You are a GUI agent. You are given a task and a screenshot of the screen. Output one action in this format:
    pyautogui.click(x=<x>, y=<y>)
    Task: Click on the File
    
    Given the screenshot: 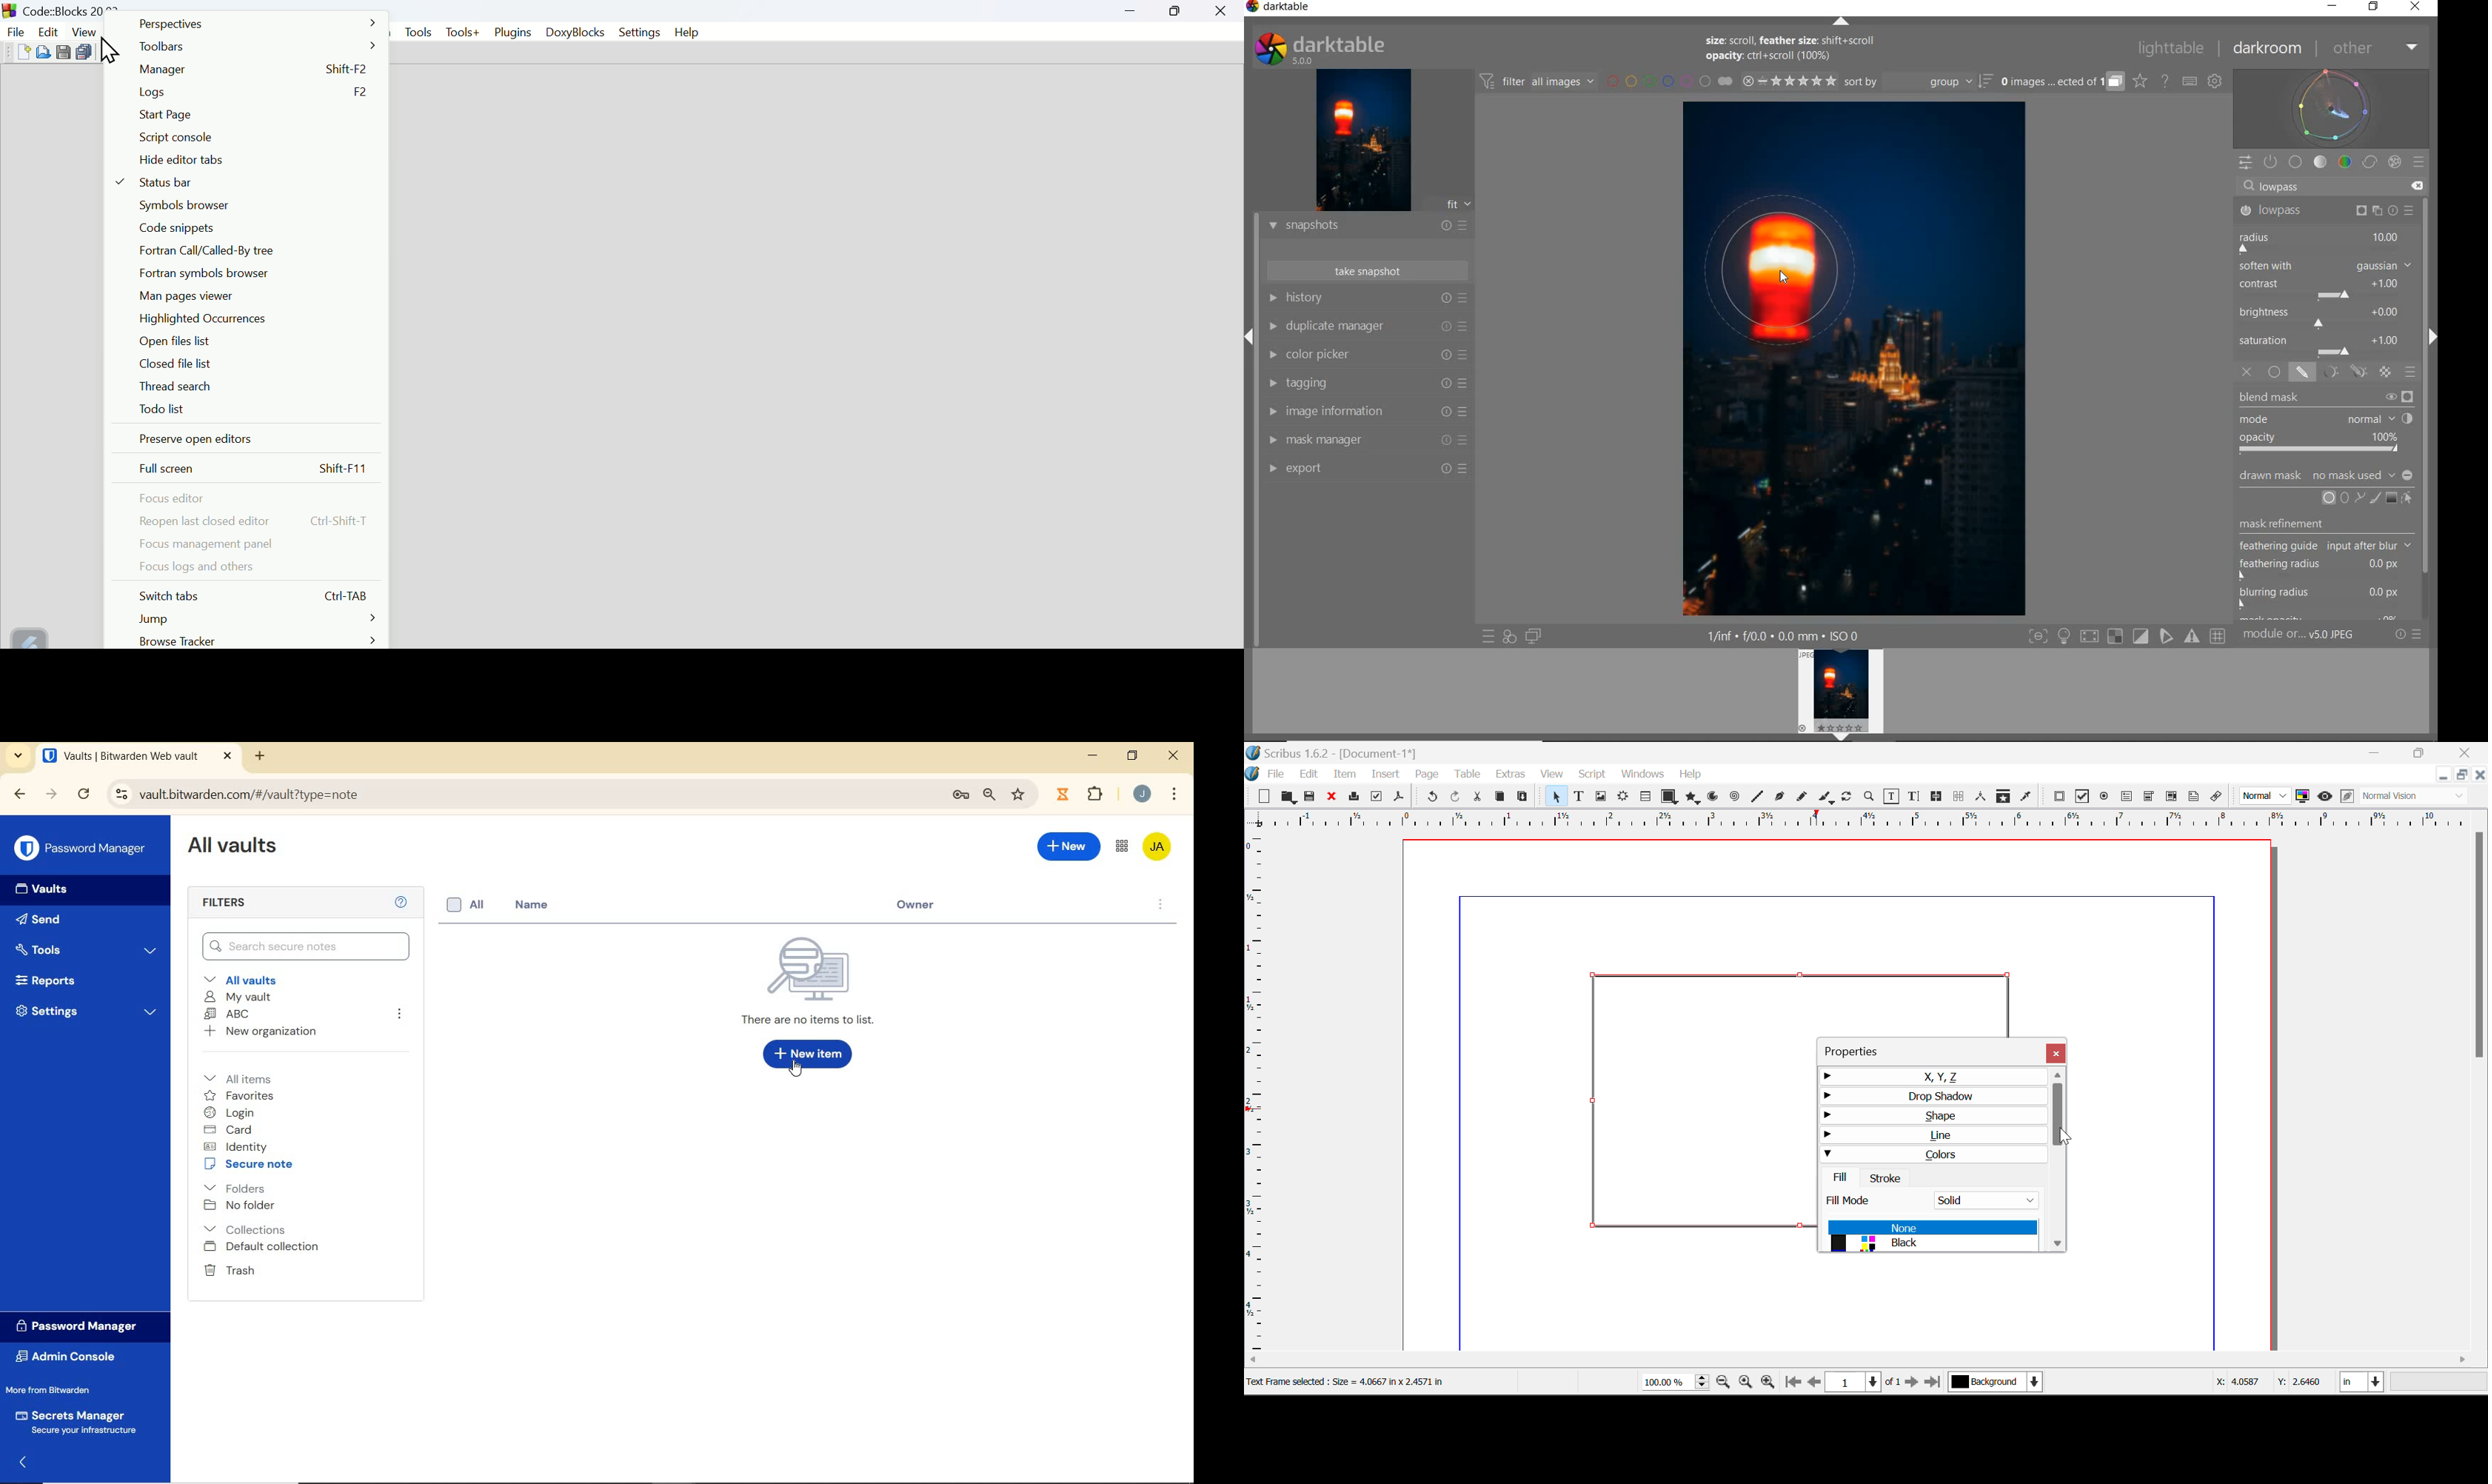 What is the action you would take?
    pyautogui.click(x=1267, y=772)
    